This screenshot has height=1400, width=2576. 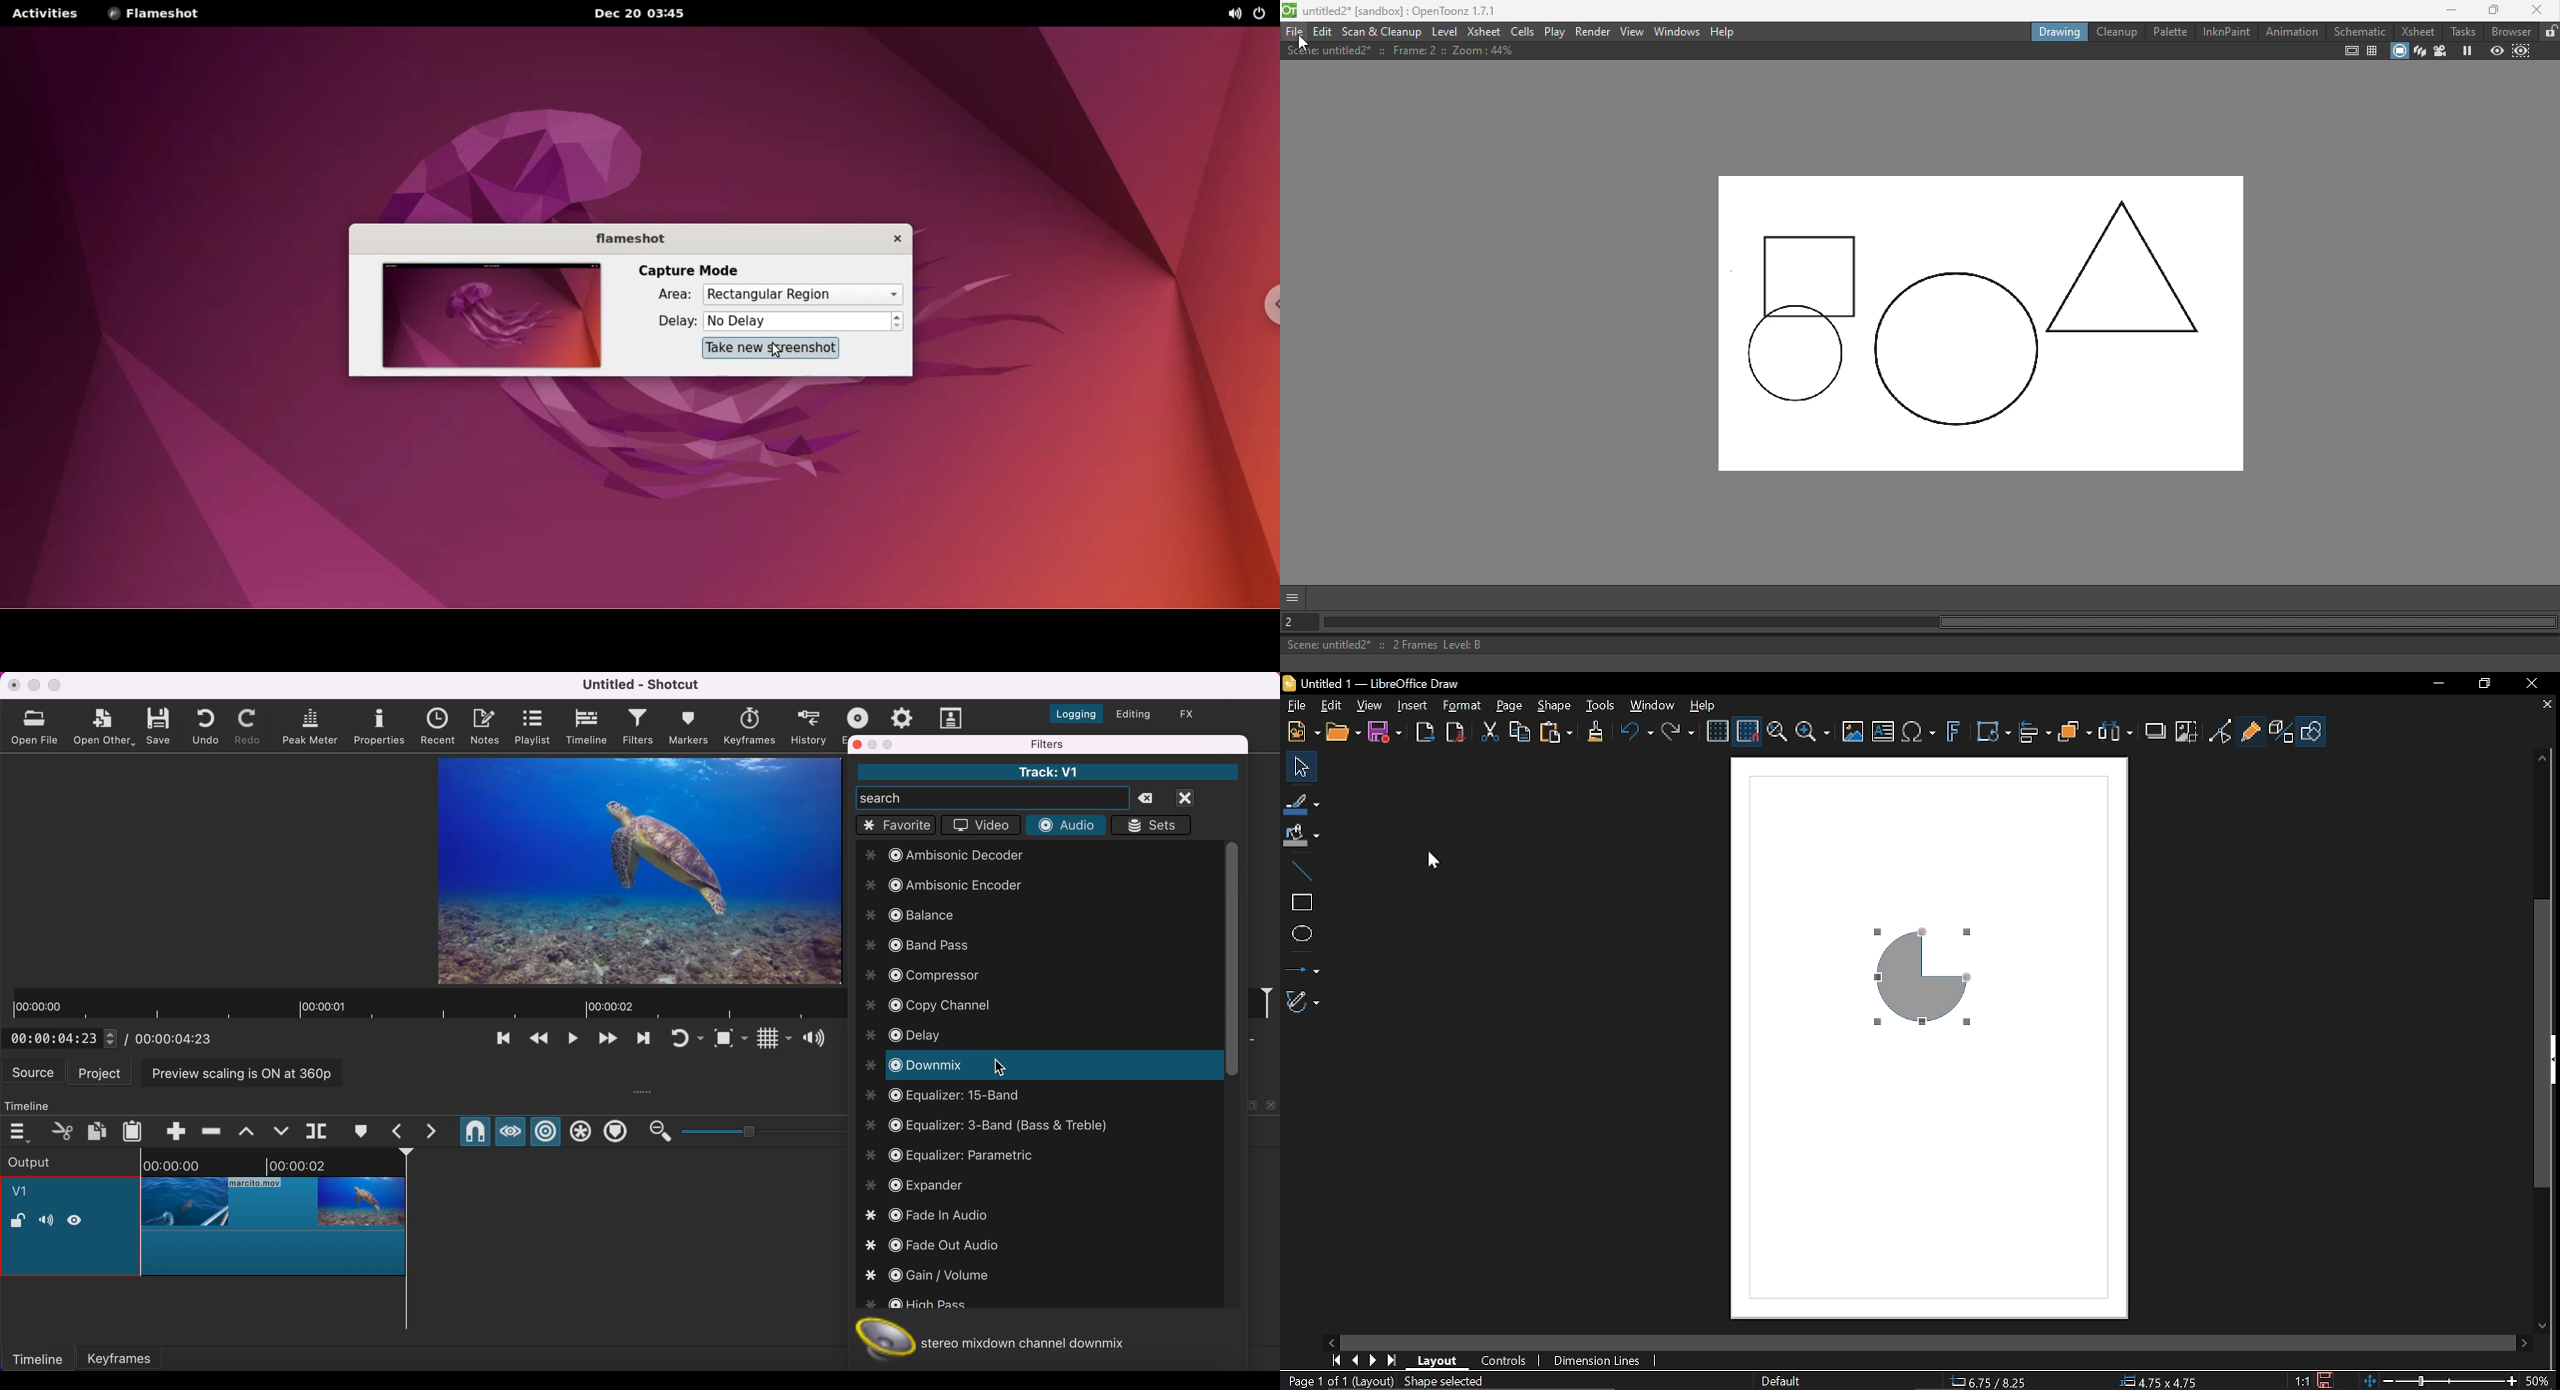 I want to click on timeline, so click(x=38, y=1103).